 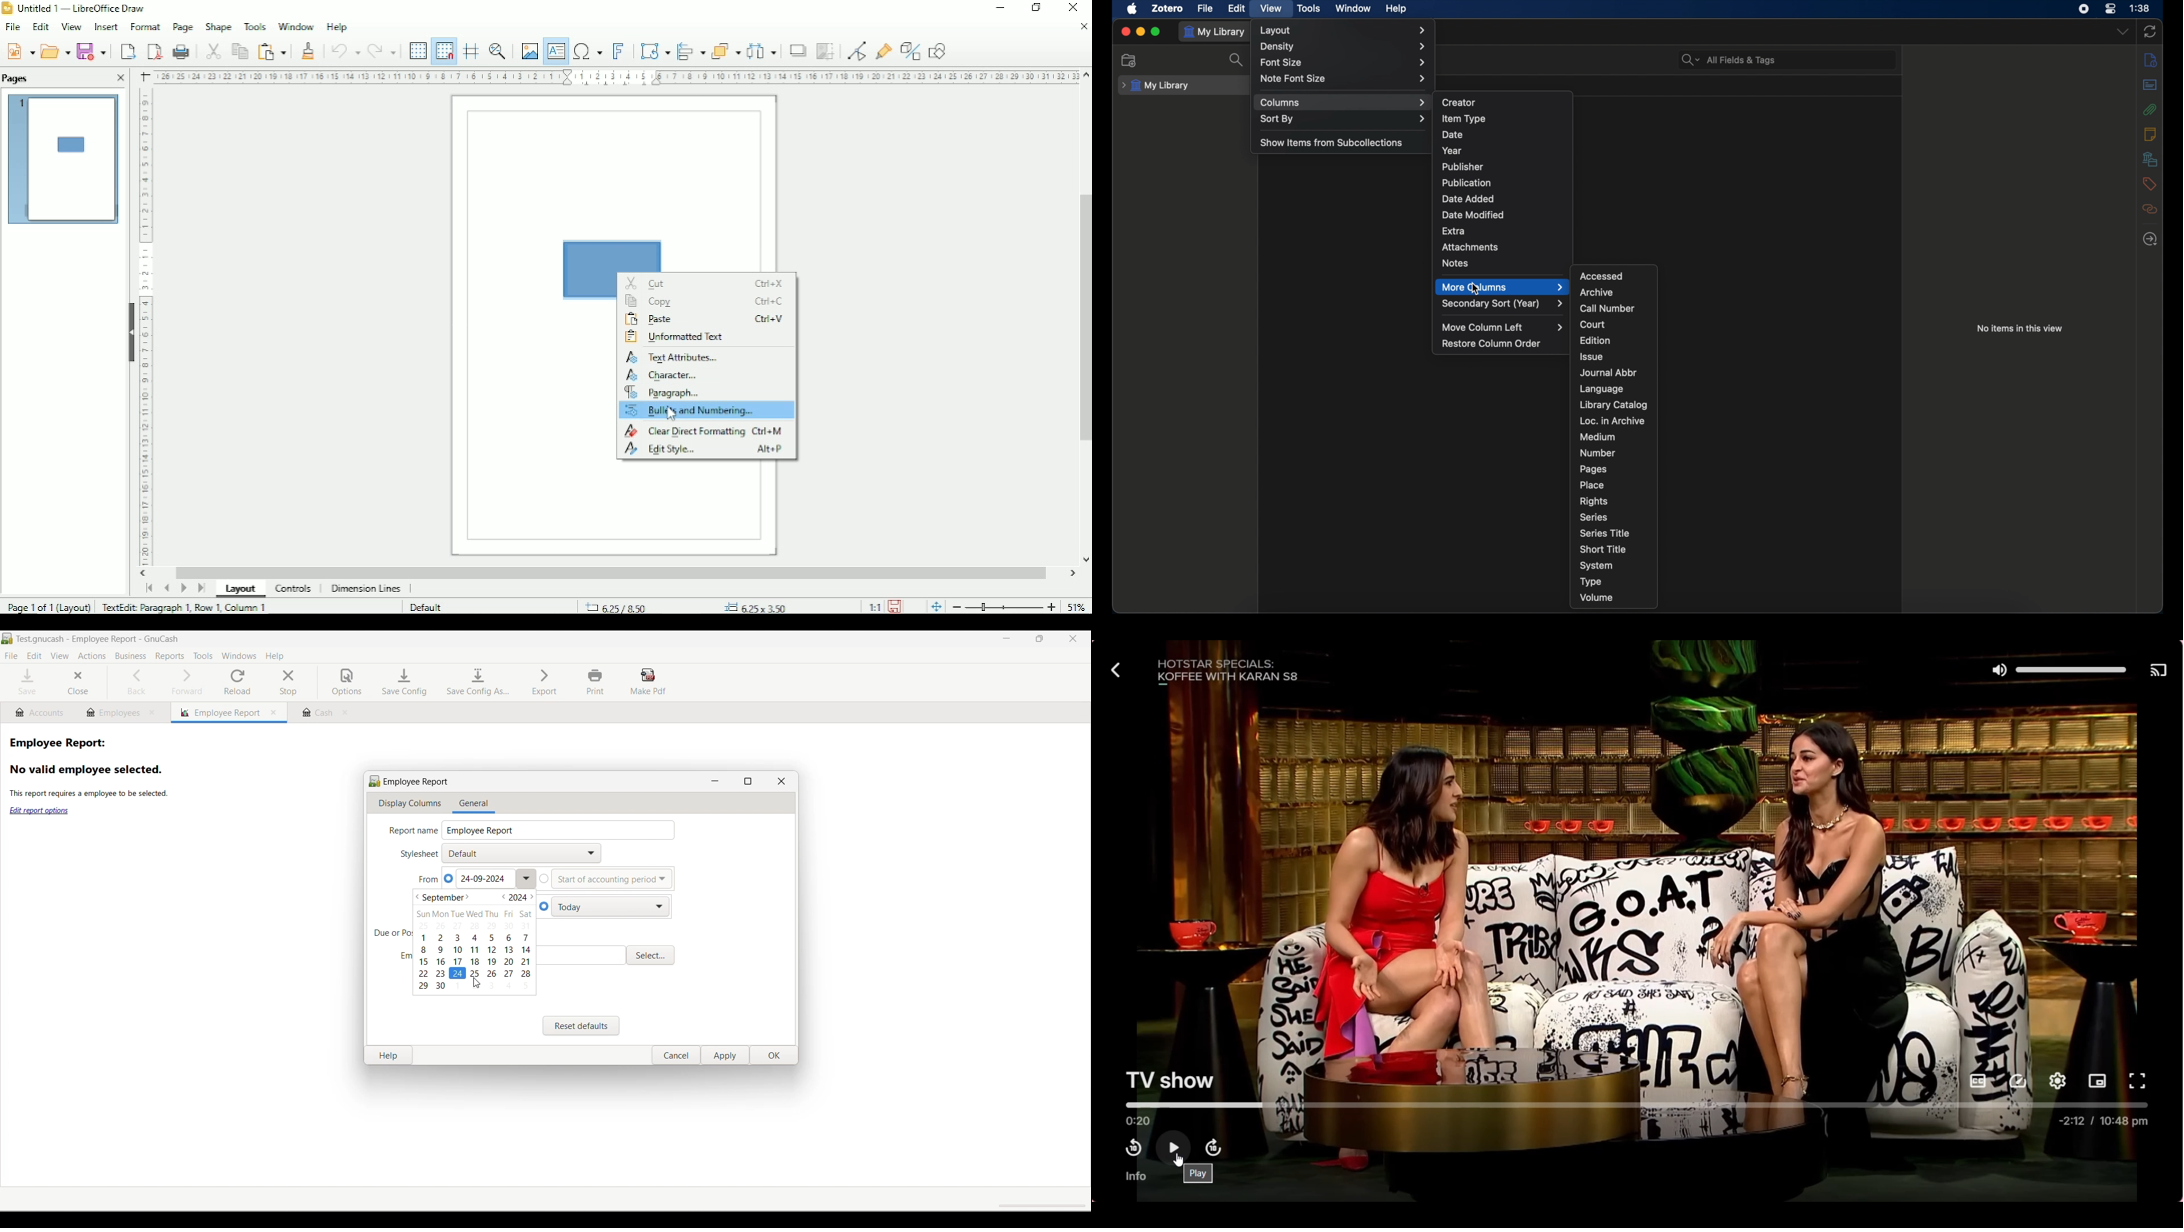 I want to click on my library, so click(x=1157, y=85).